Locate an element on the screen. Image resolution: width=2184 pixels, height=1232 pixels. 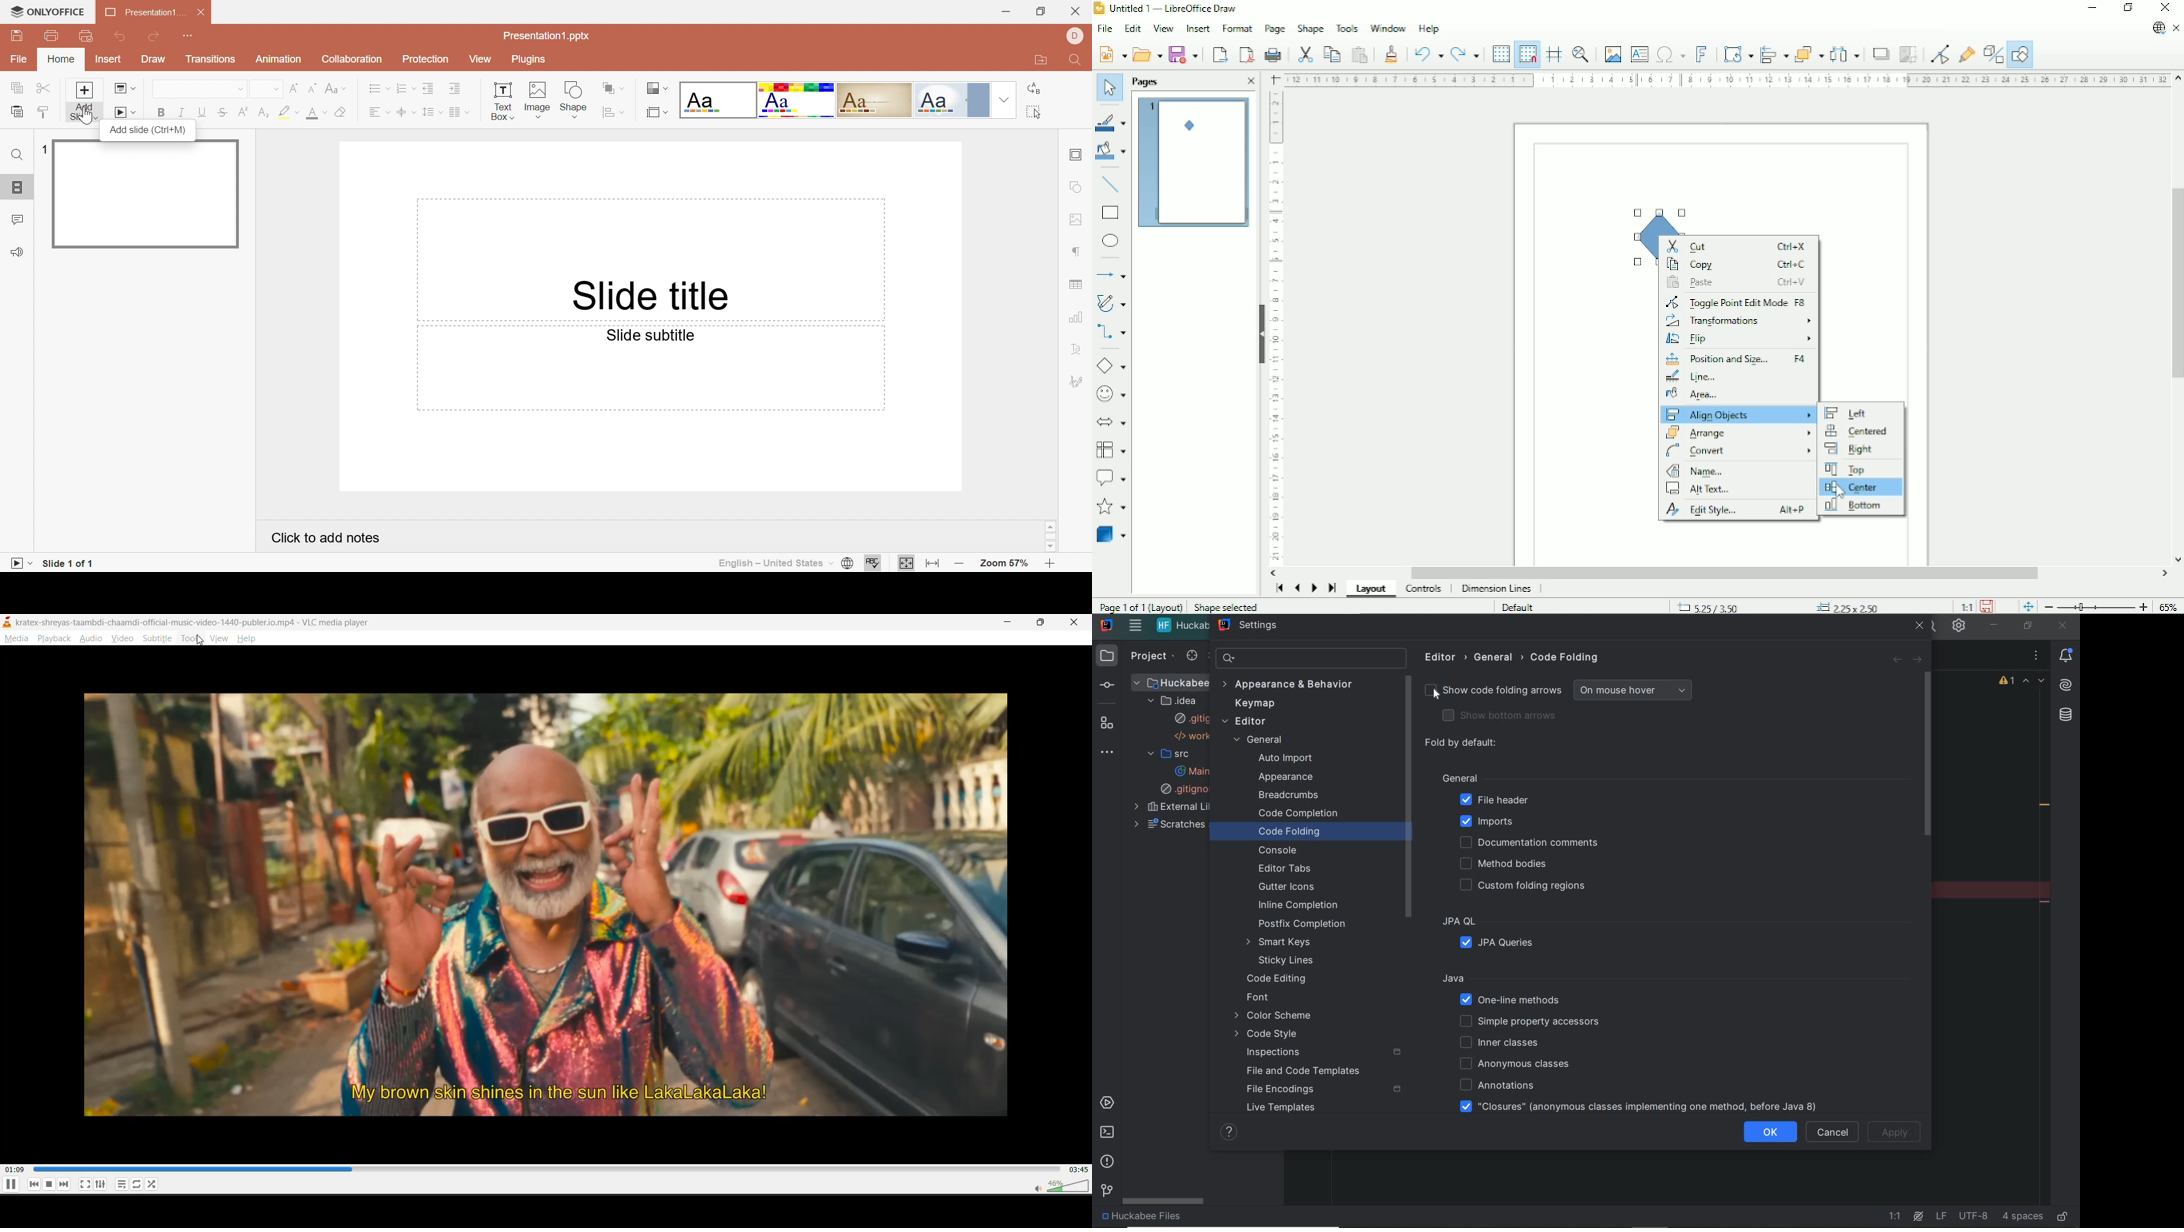
Shape is located at coordinates (572, 99).